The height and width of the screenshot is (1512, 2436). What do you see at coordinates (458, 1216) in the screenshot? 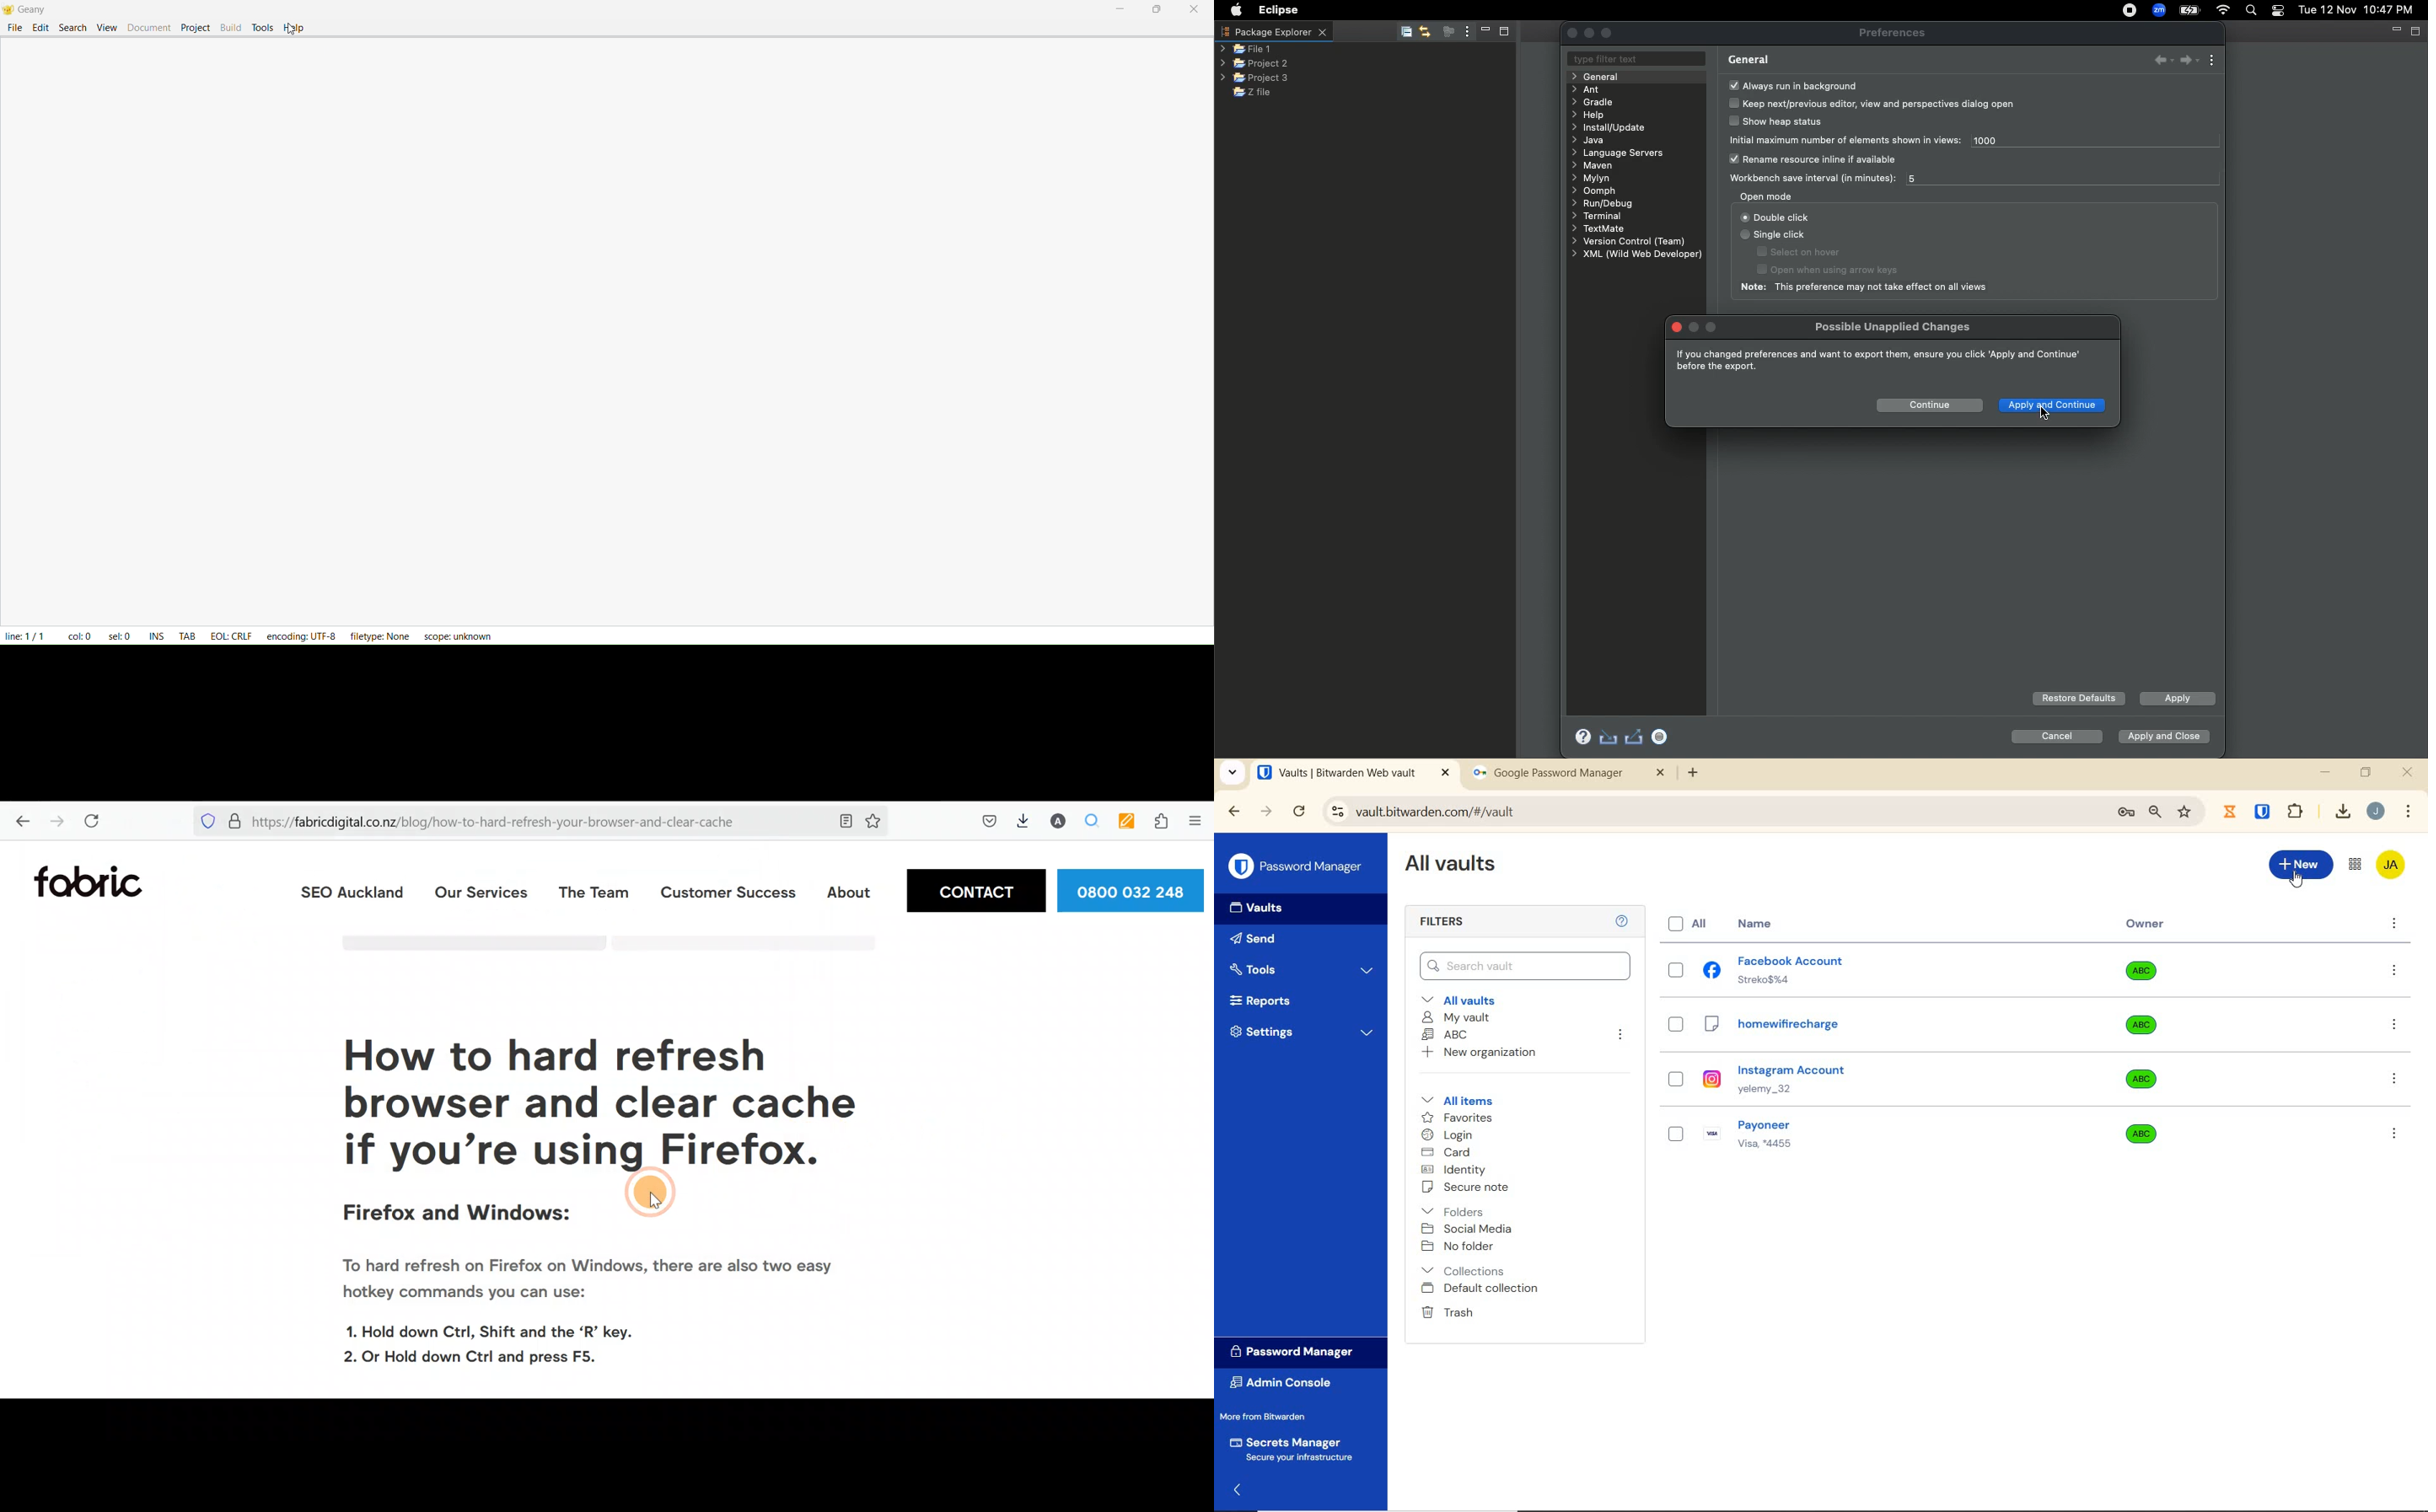
I see `Firefox and Windows` at bounding box center [458, 1216].